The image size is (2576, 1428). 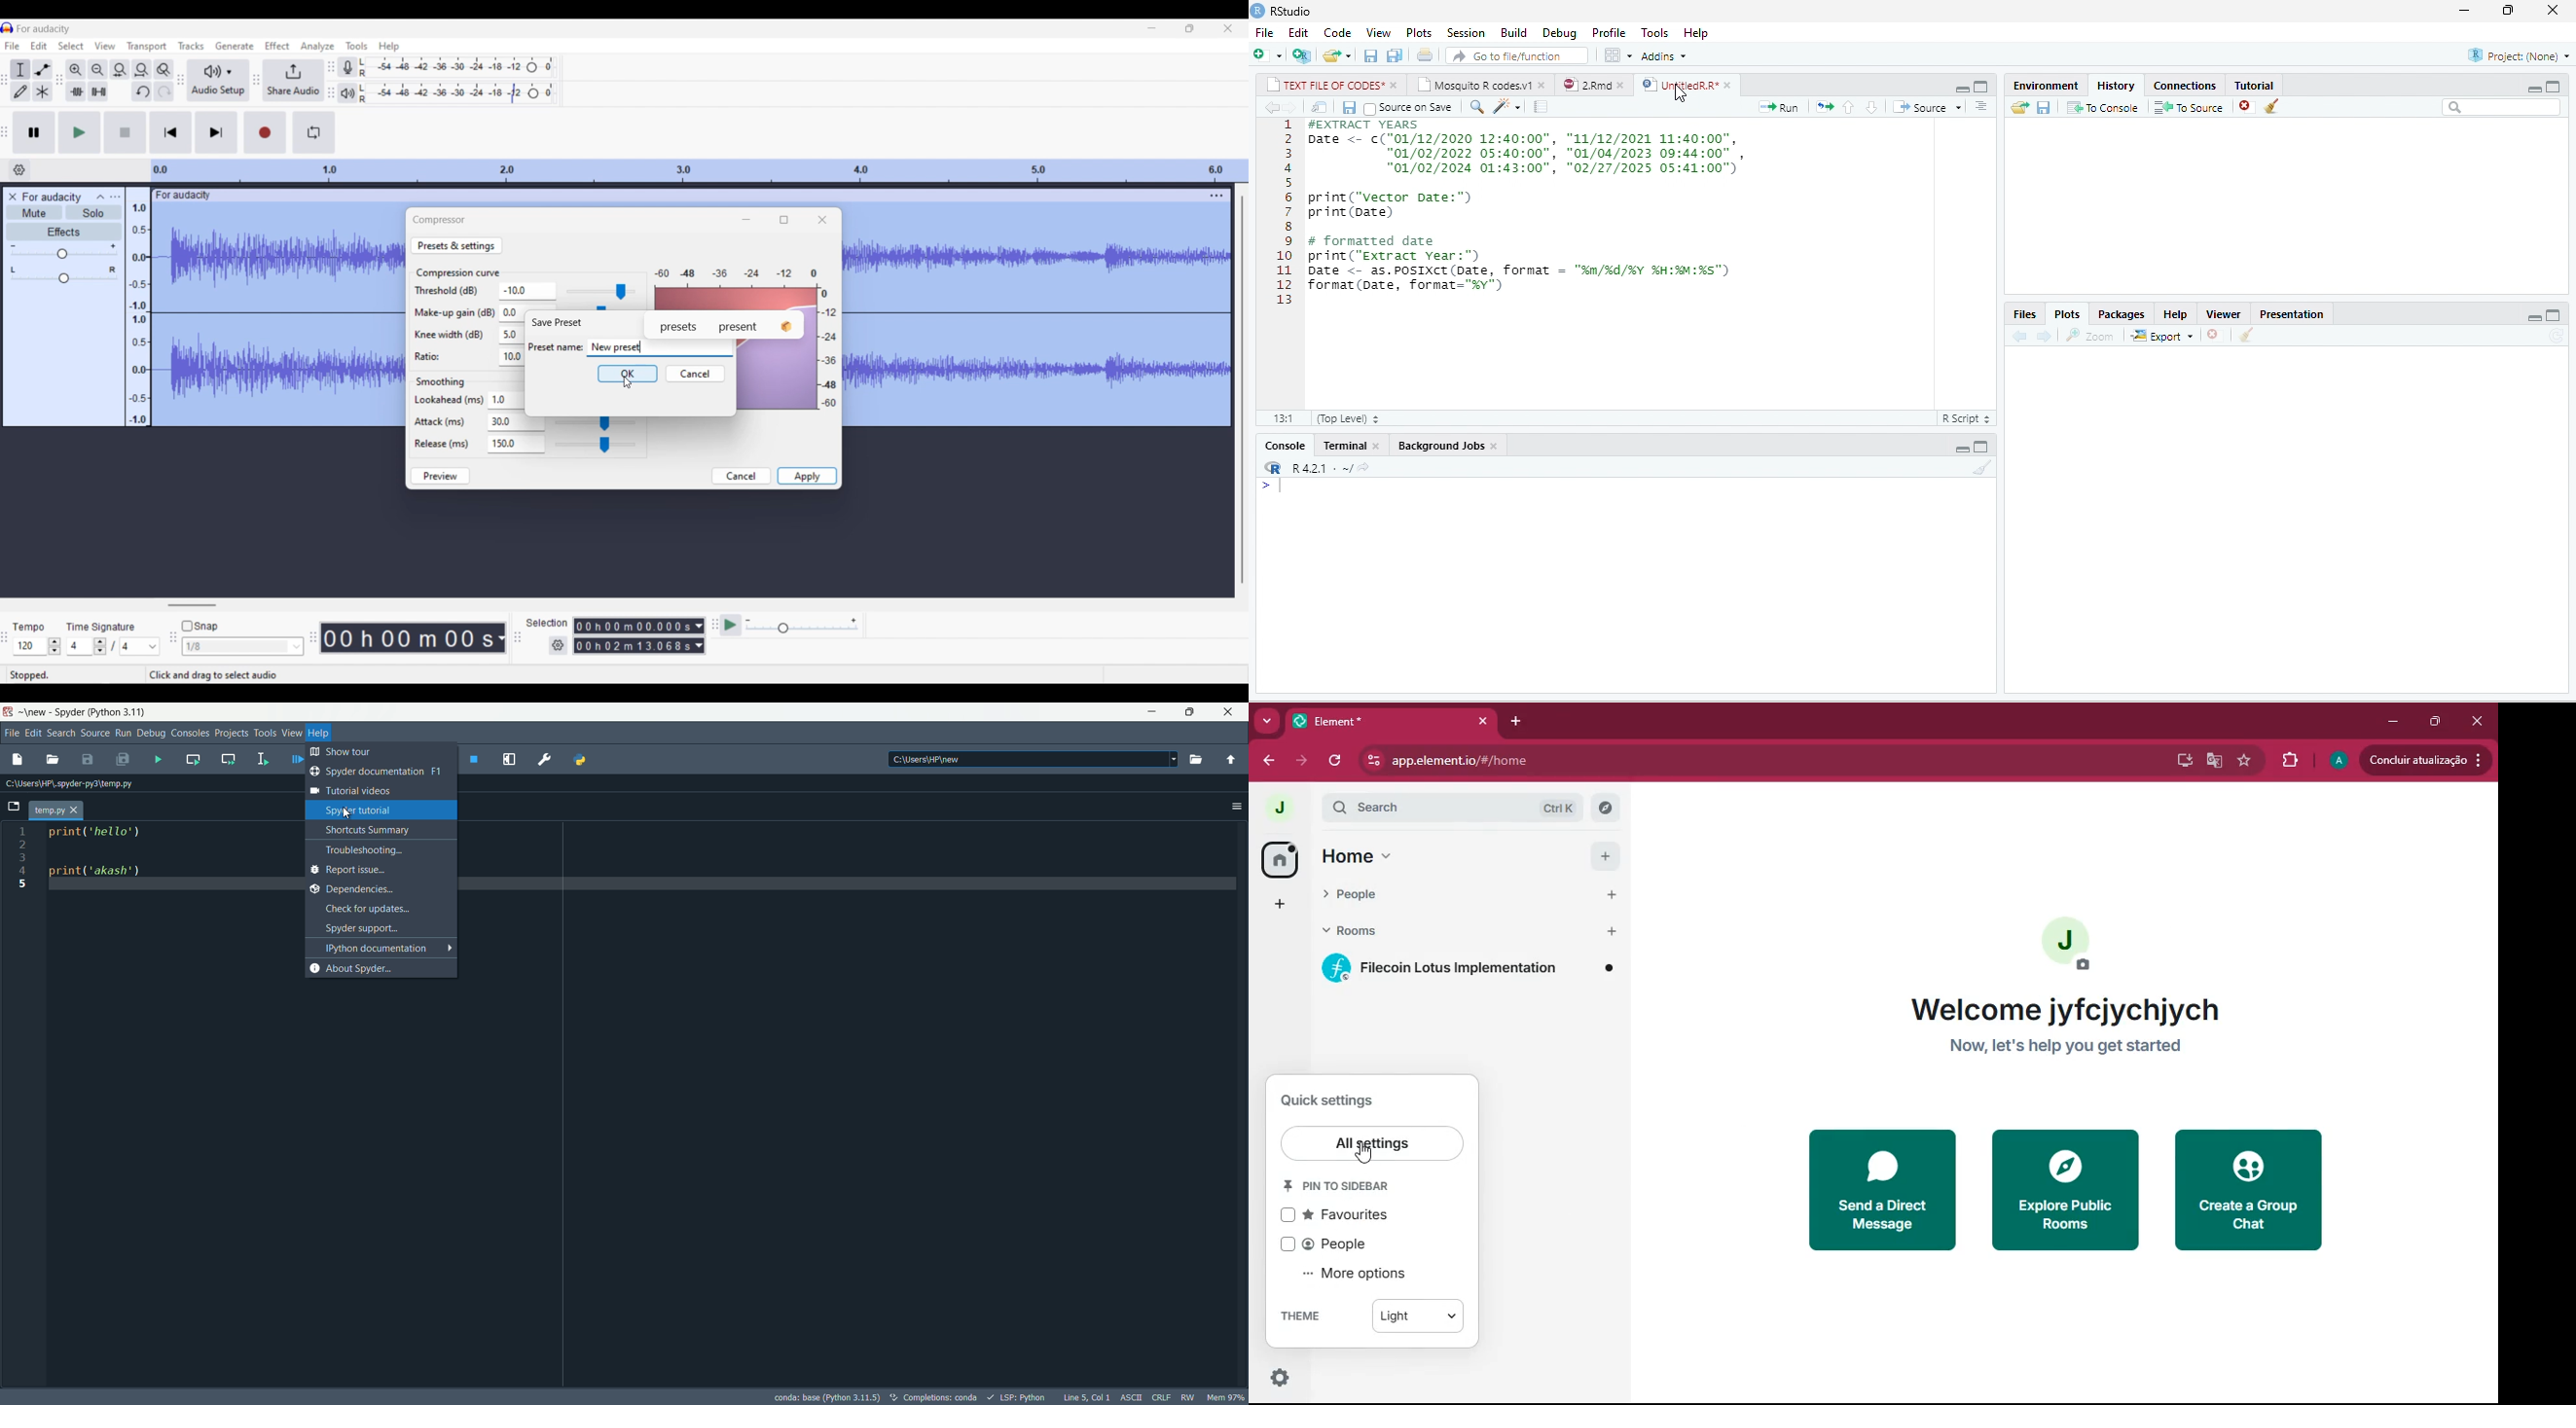 I want to click on run, so click(x=1780, y=107).